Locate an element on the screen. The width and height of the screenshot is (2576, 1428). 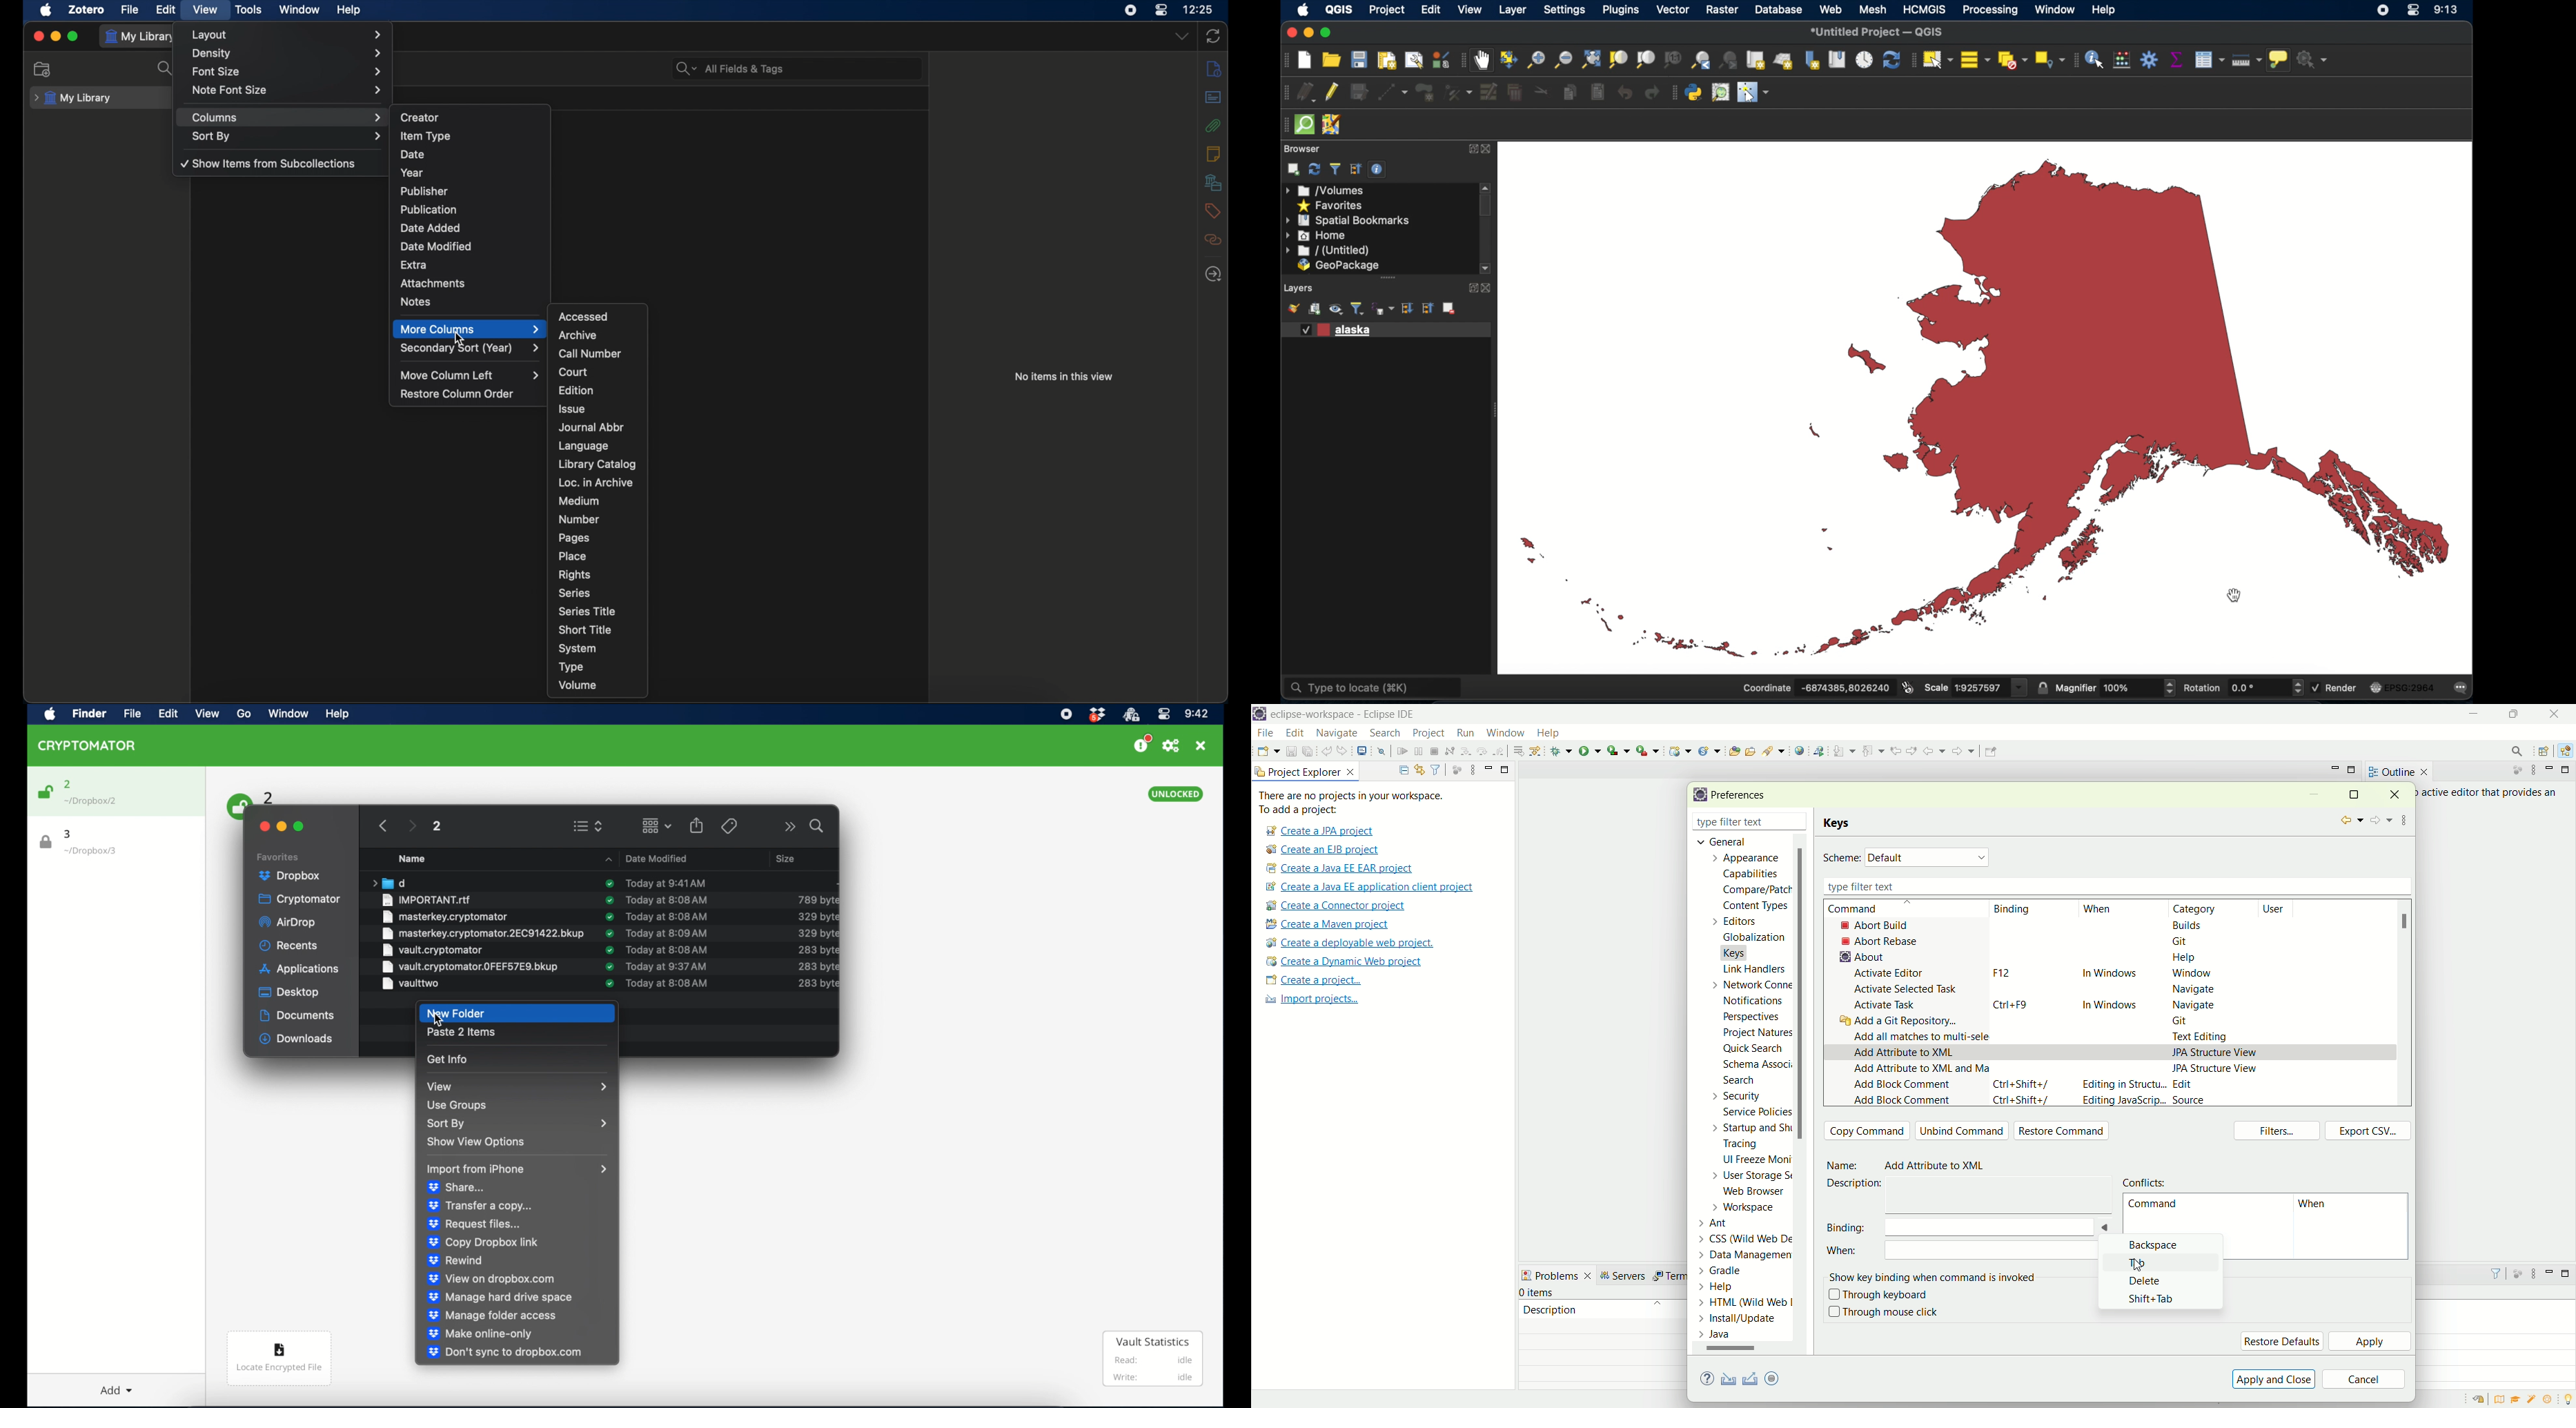
don't sync is located at coordinates (504, 1353).